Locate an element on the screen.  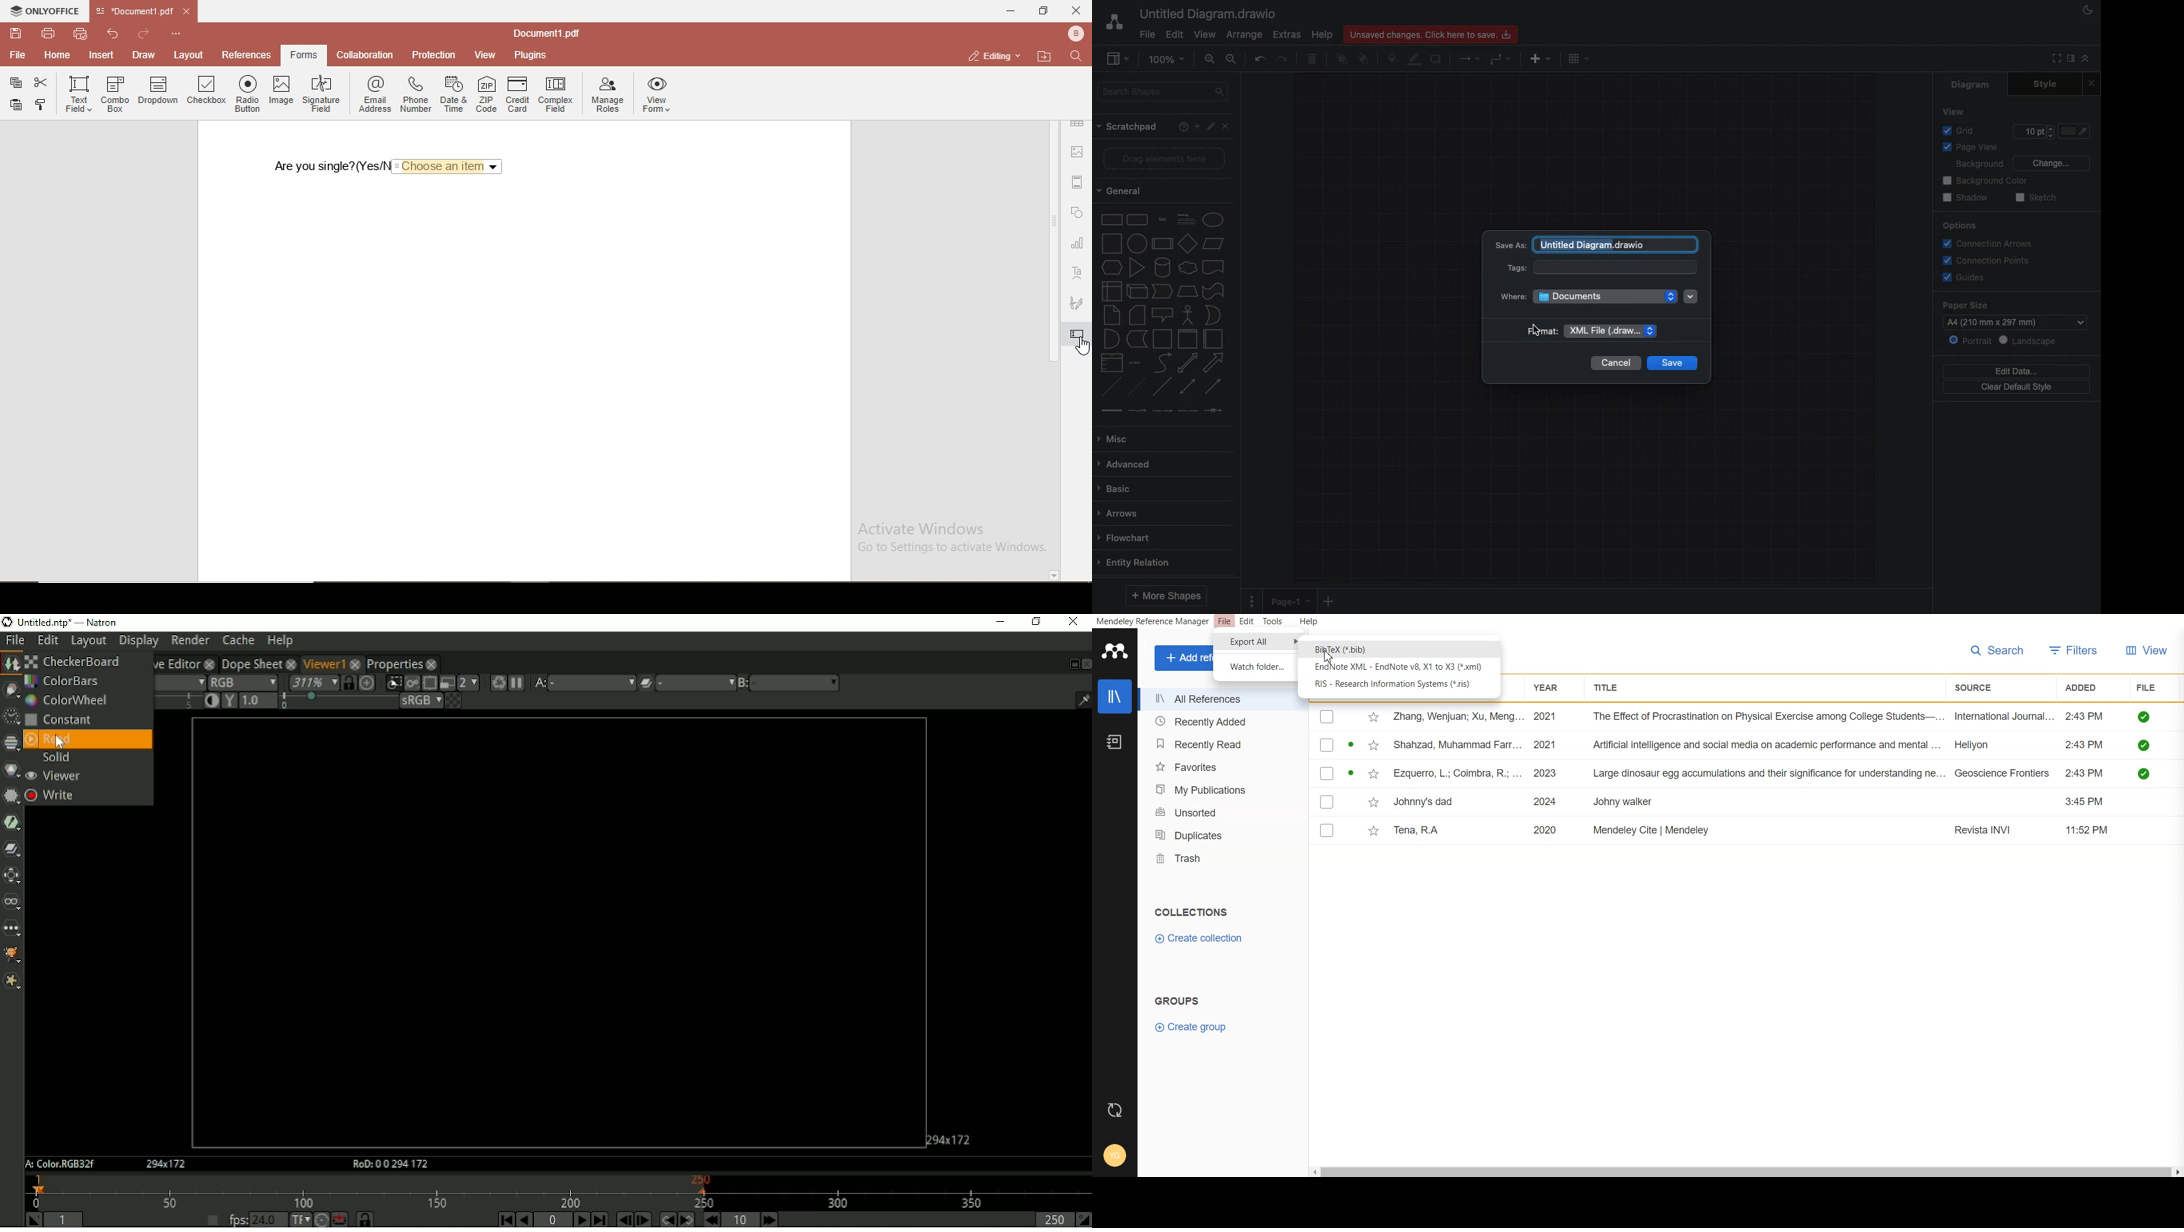
Draw.io is located at coordinates (1110, 25).